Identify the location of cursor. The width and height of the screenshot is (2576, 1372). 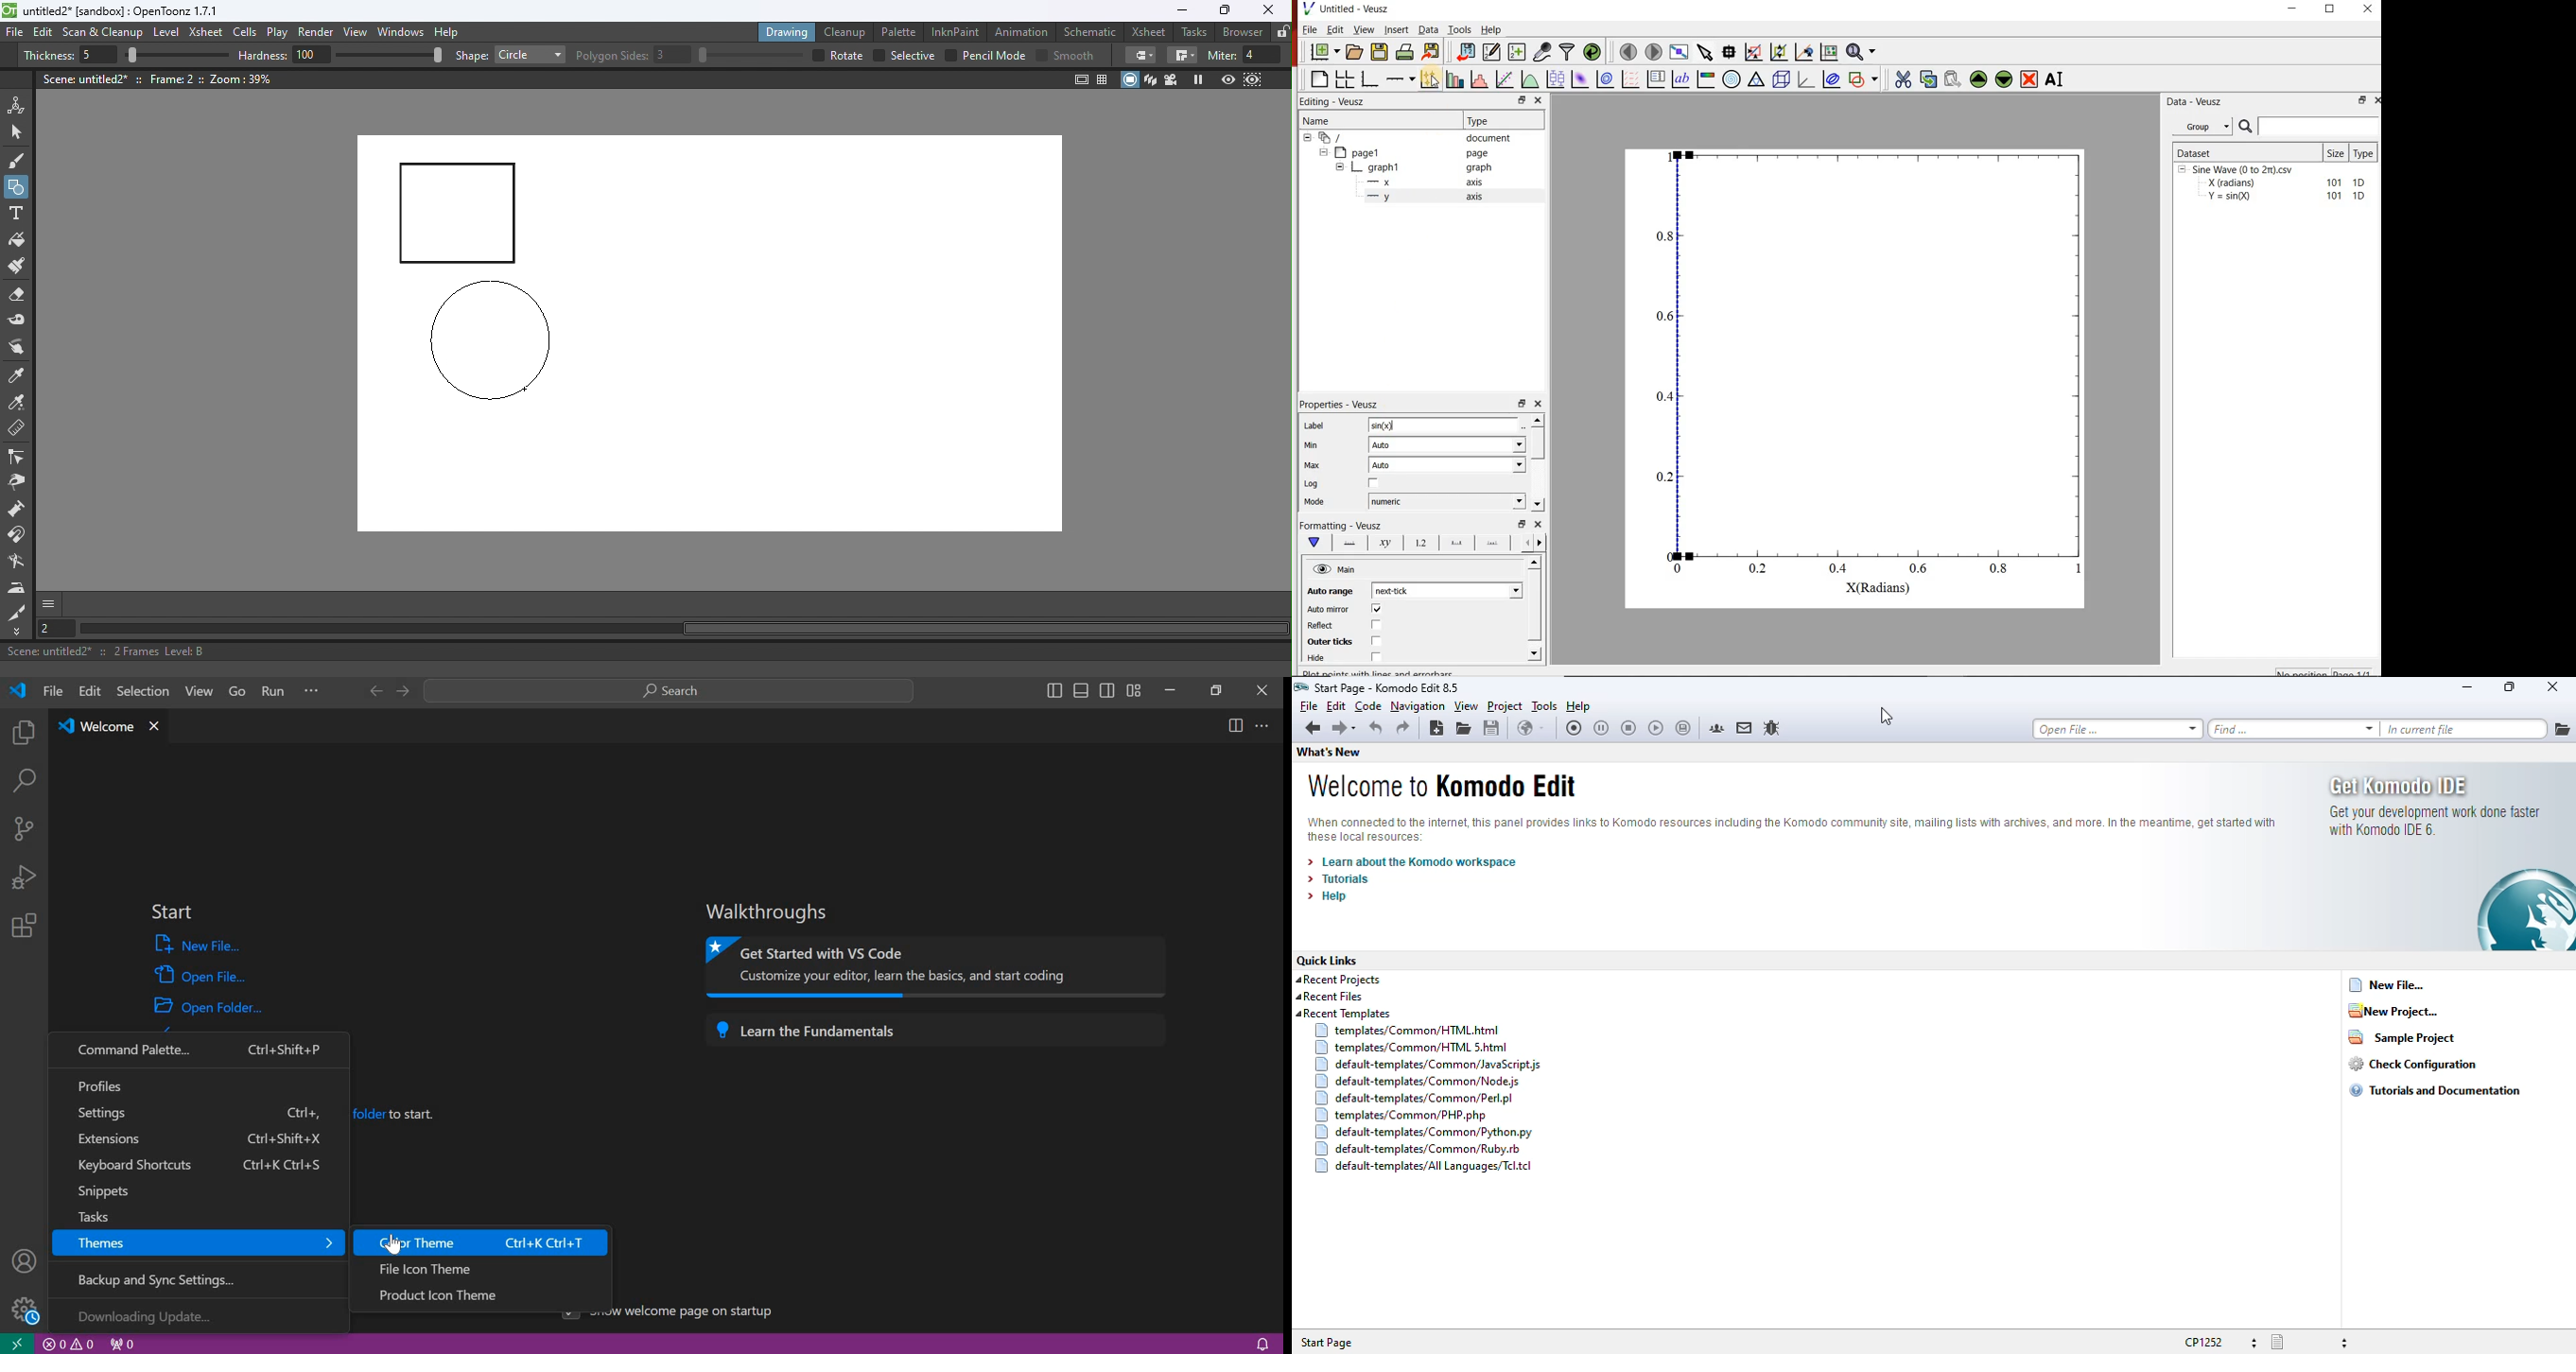
(1887, 716).